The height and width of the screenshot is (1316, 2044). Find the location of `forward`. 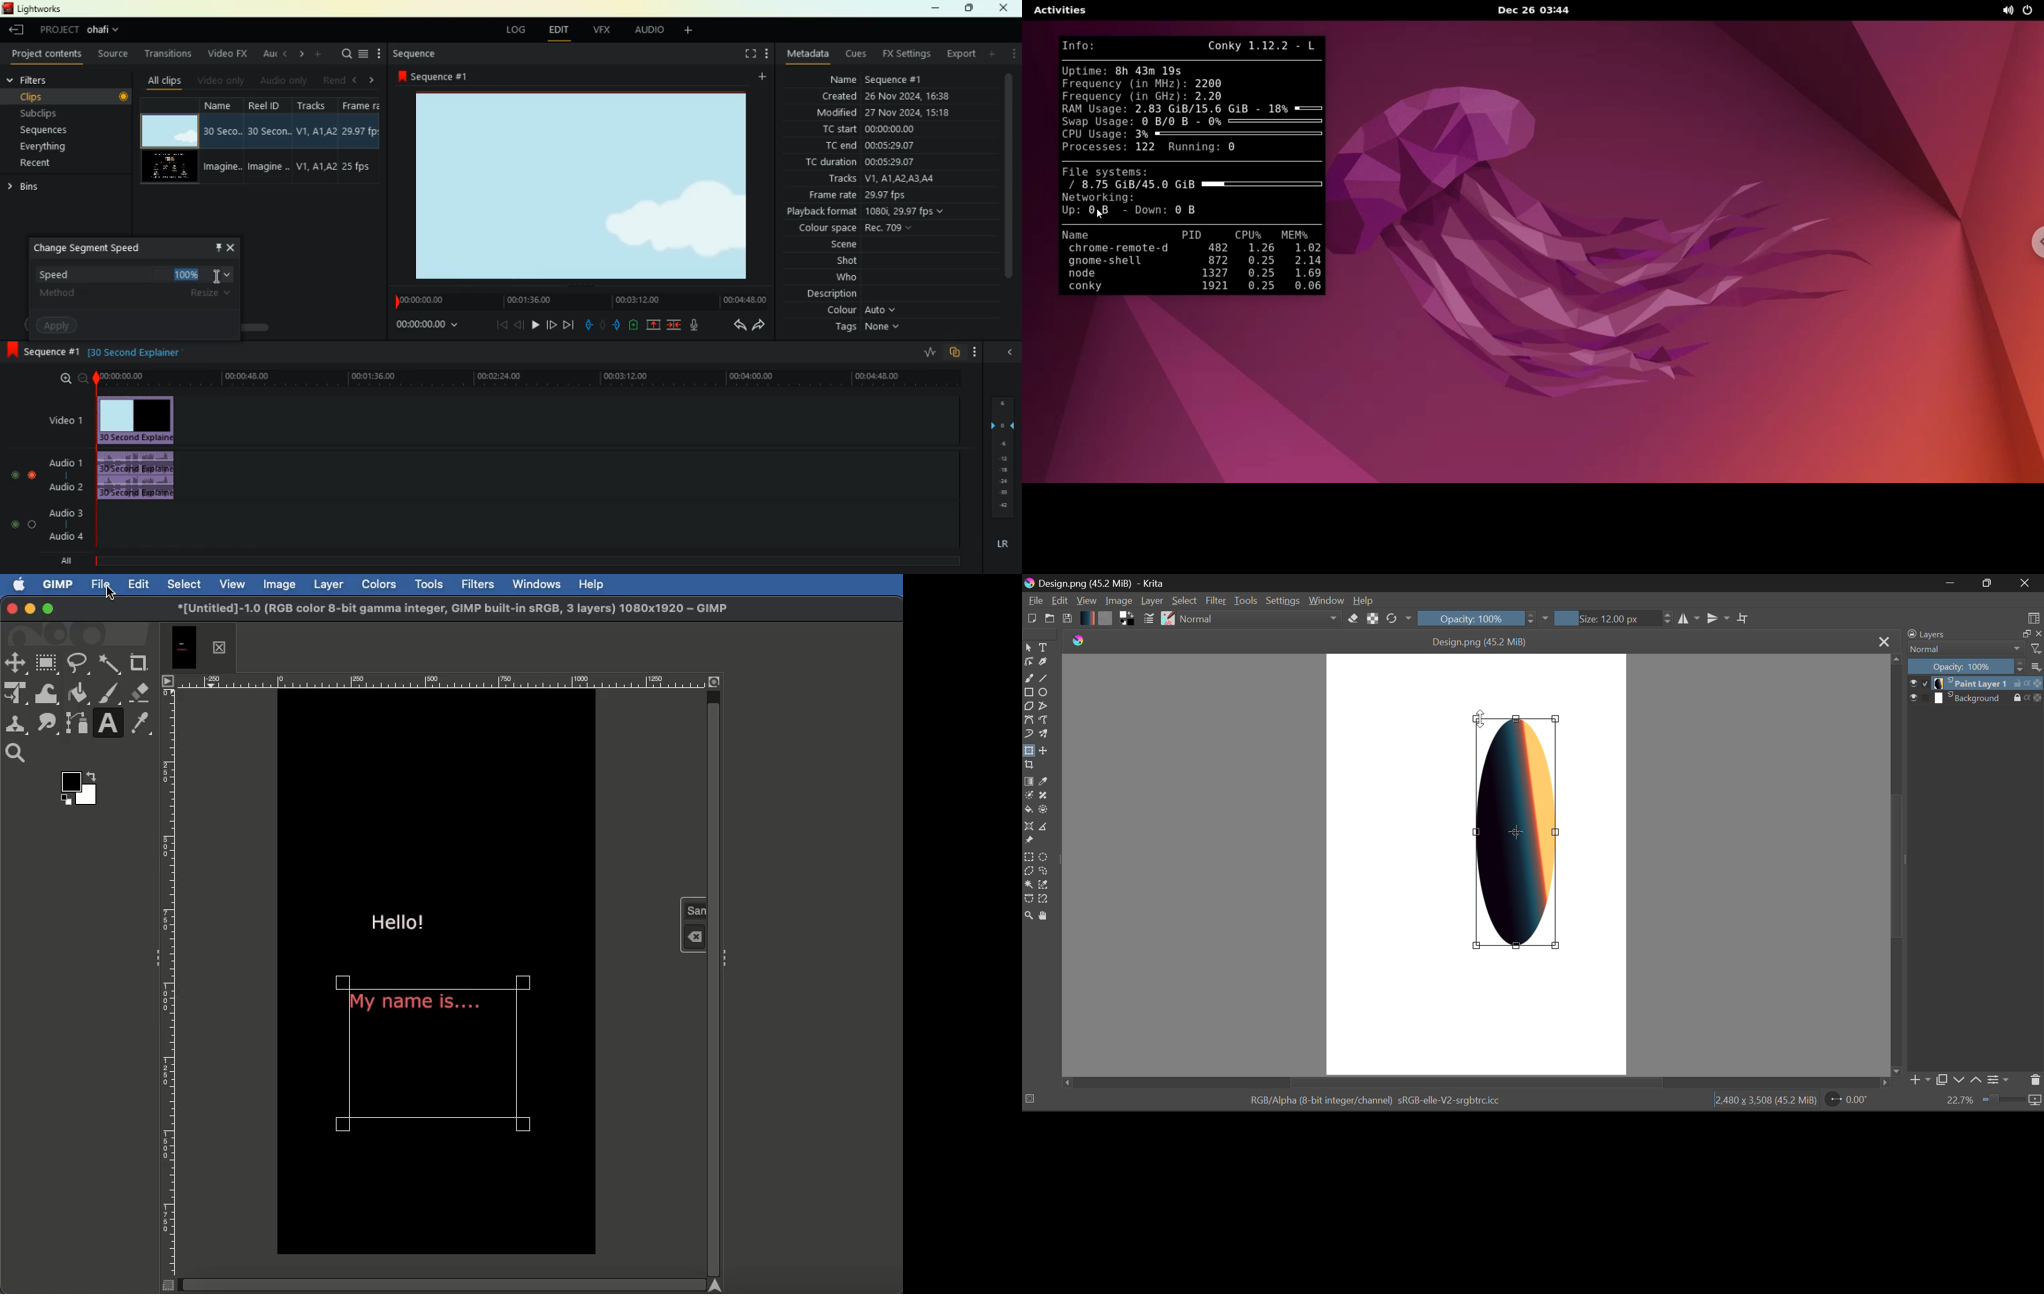

forward is located at coordinates (762, 325).